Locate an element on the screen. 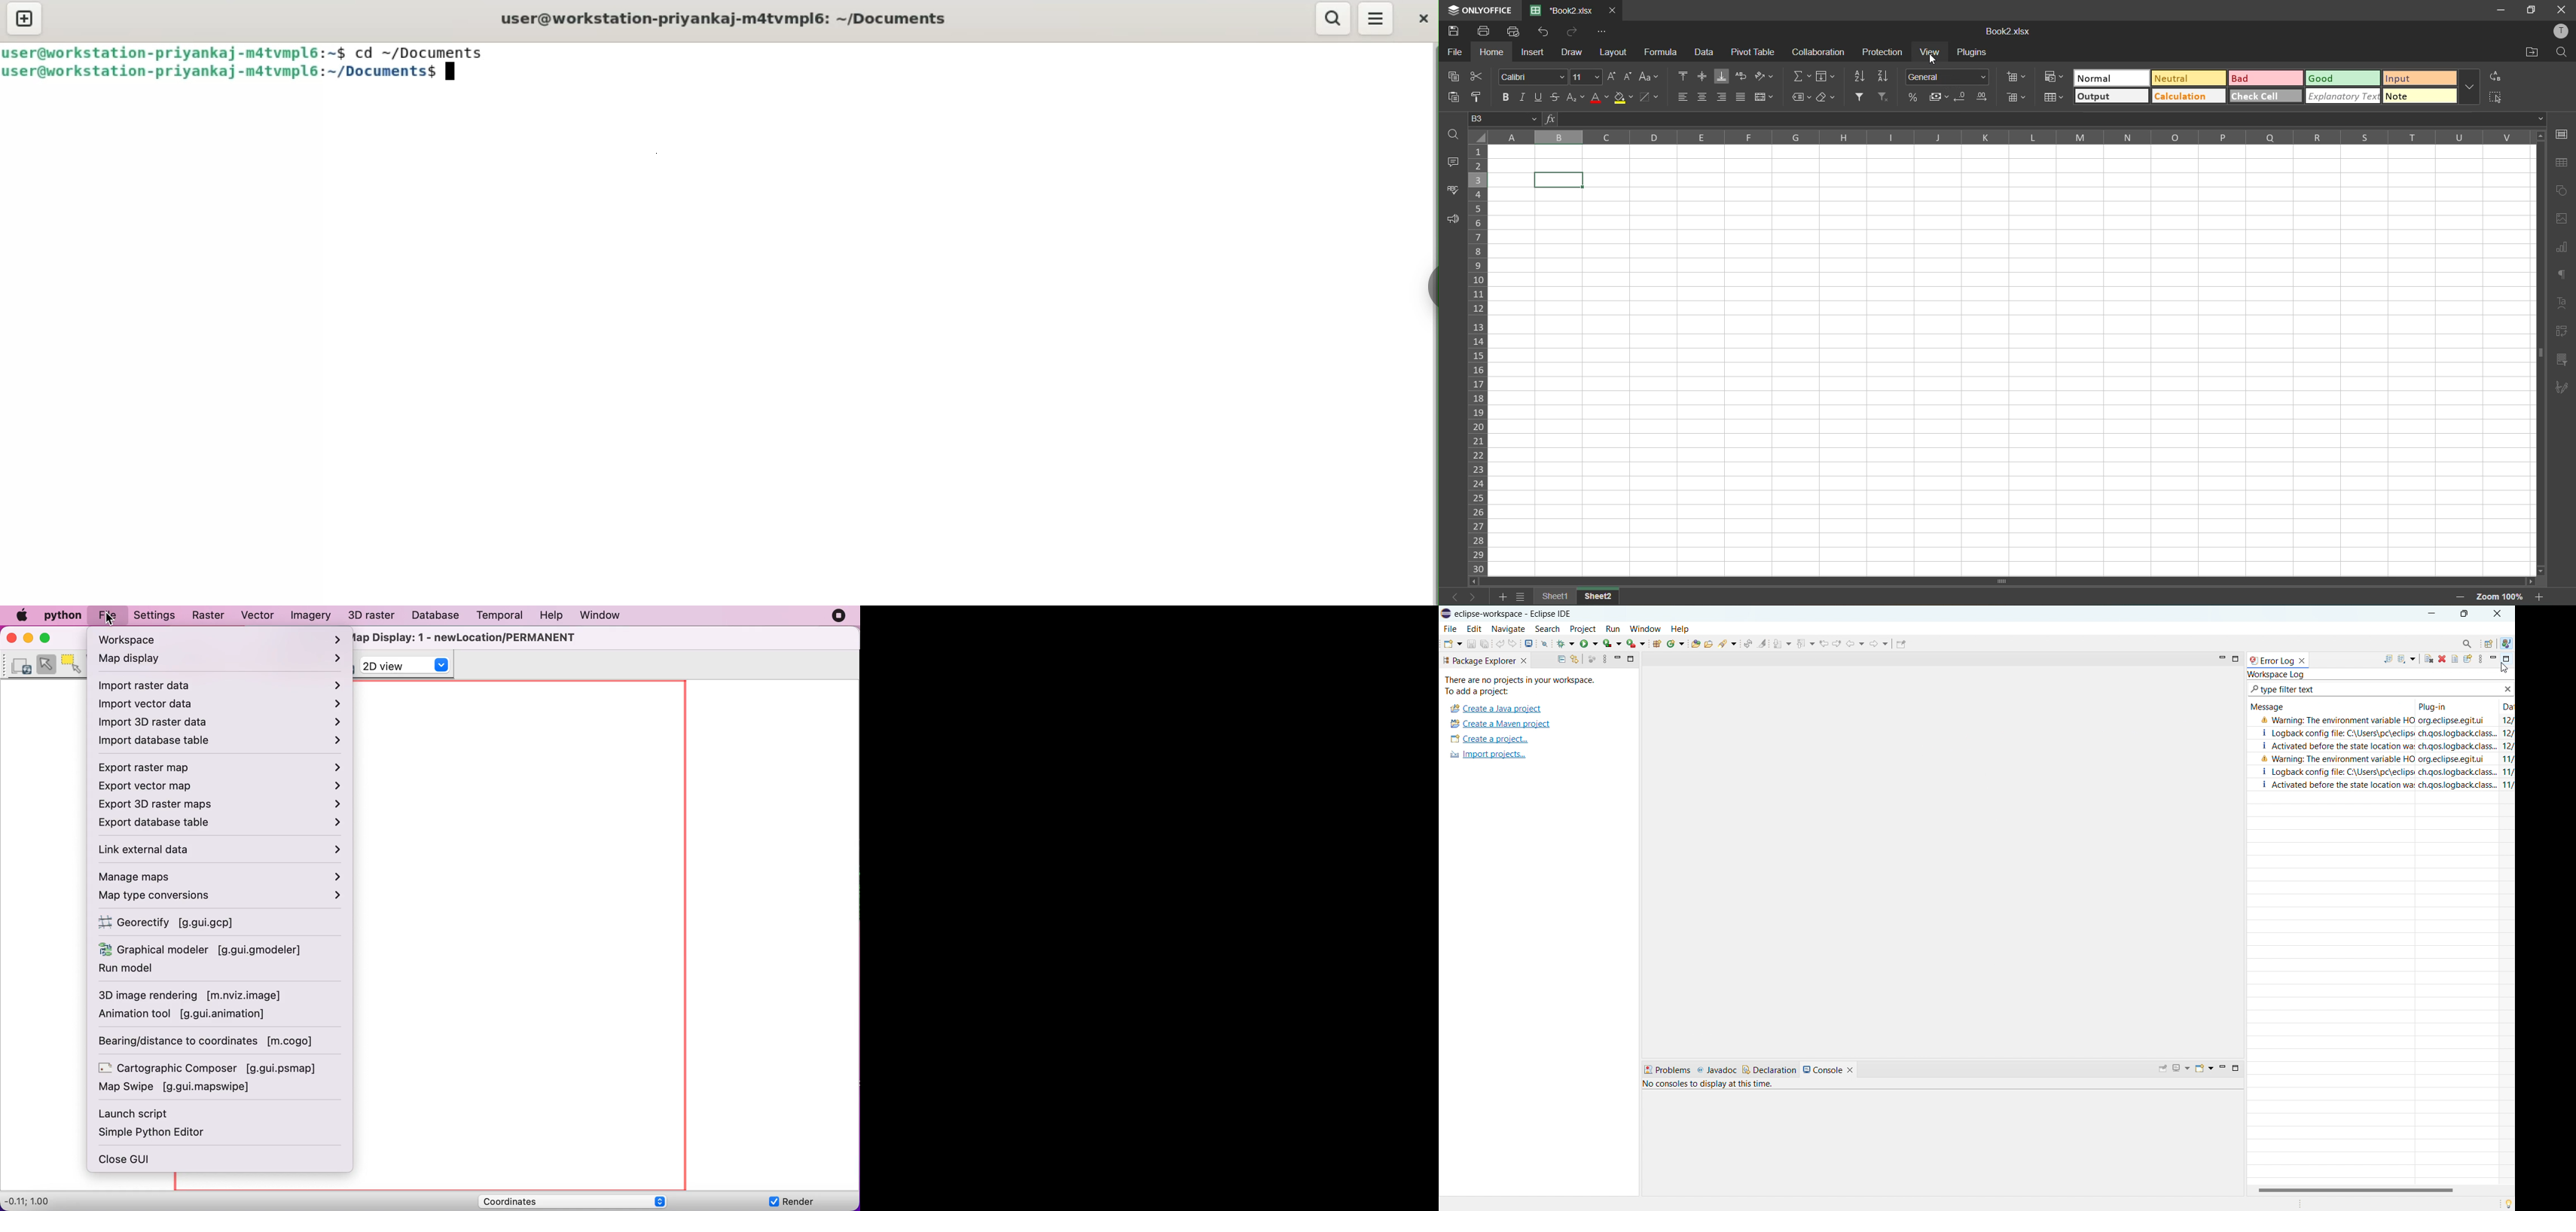 The image size is (2576, 1232). formula is located at coordinates (1660, 50).